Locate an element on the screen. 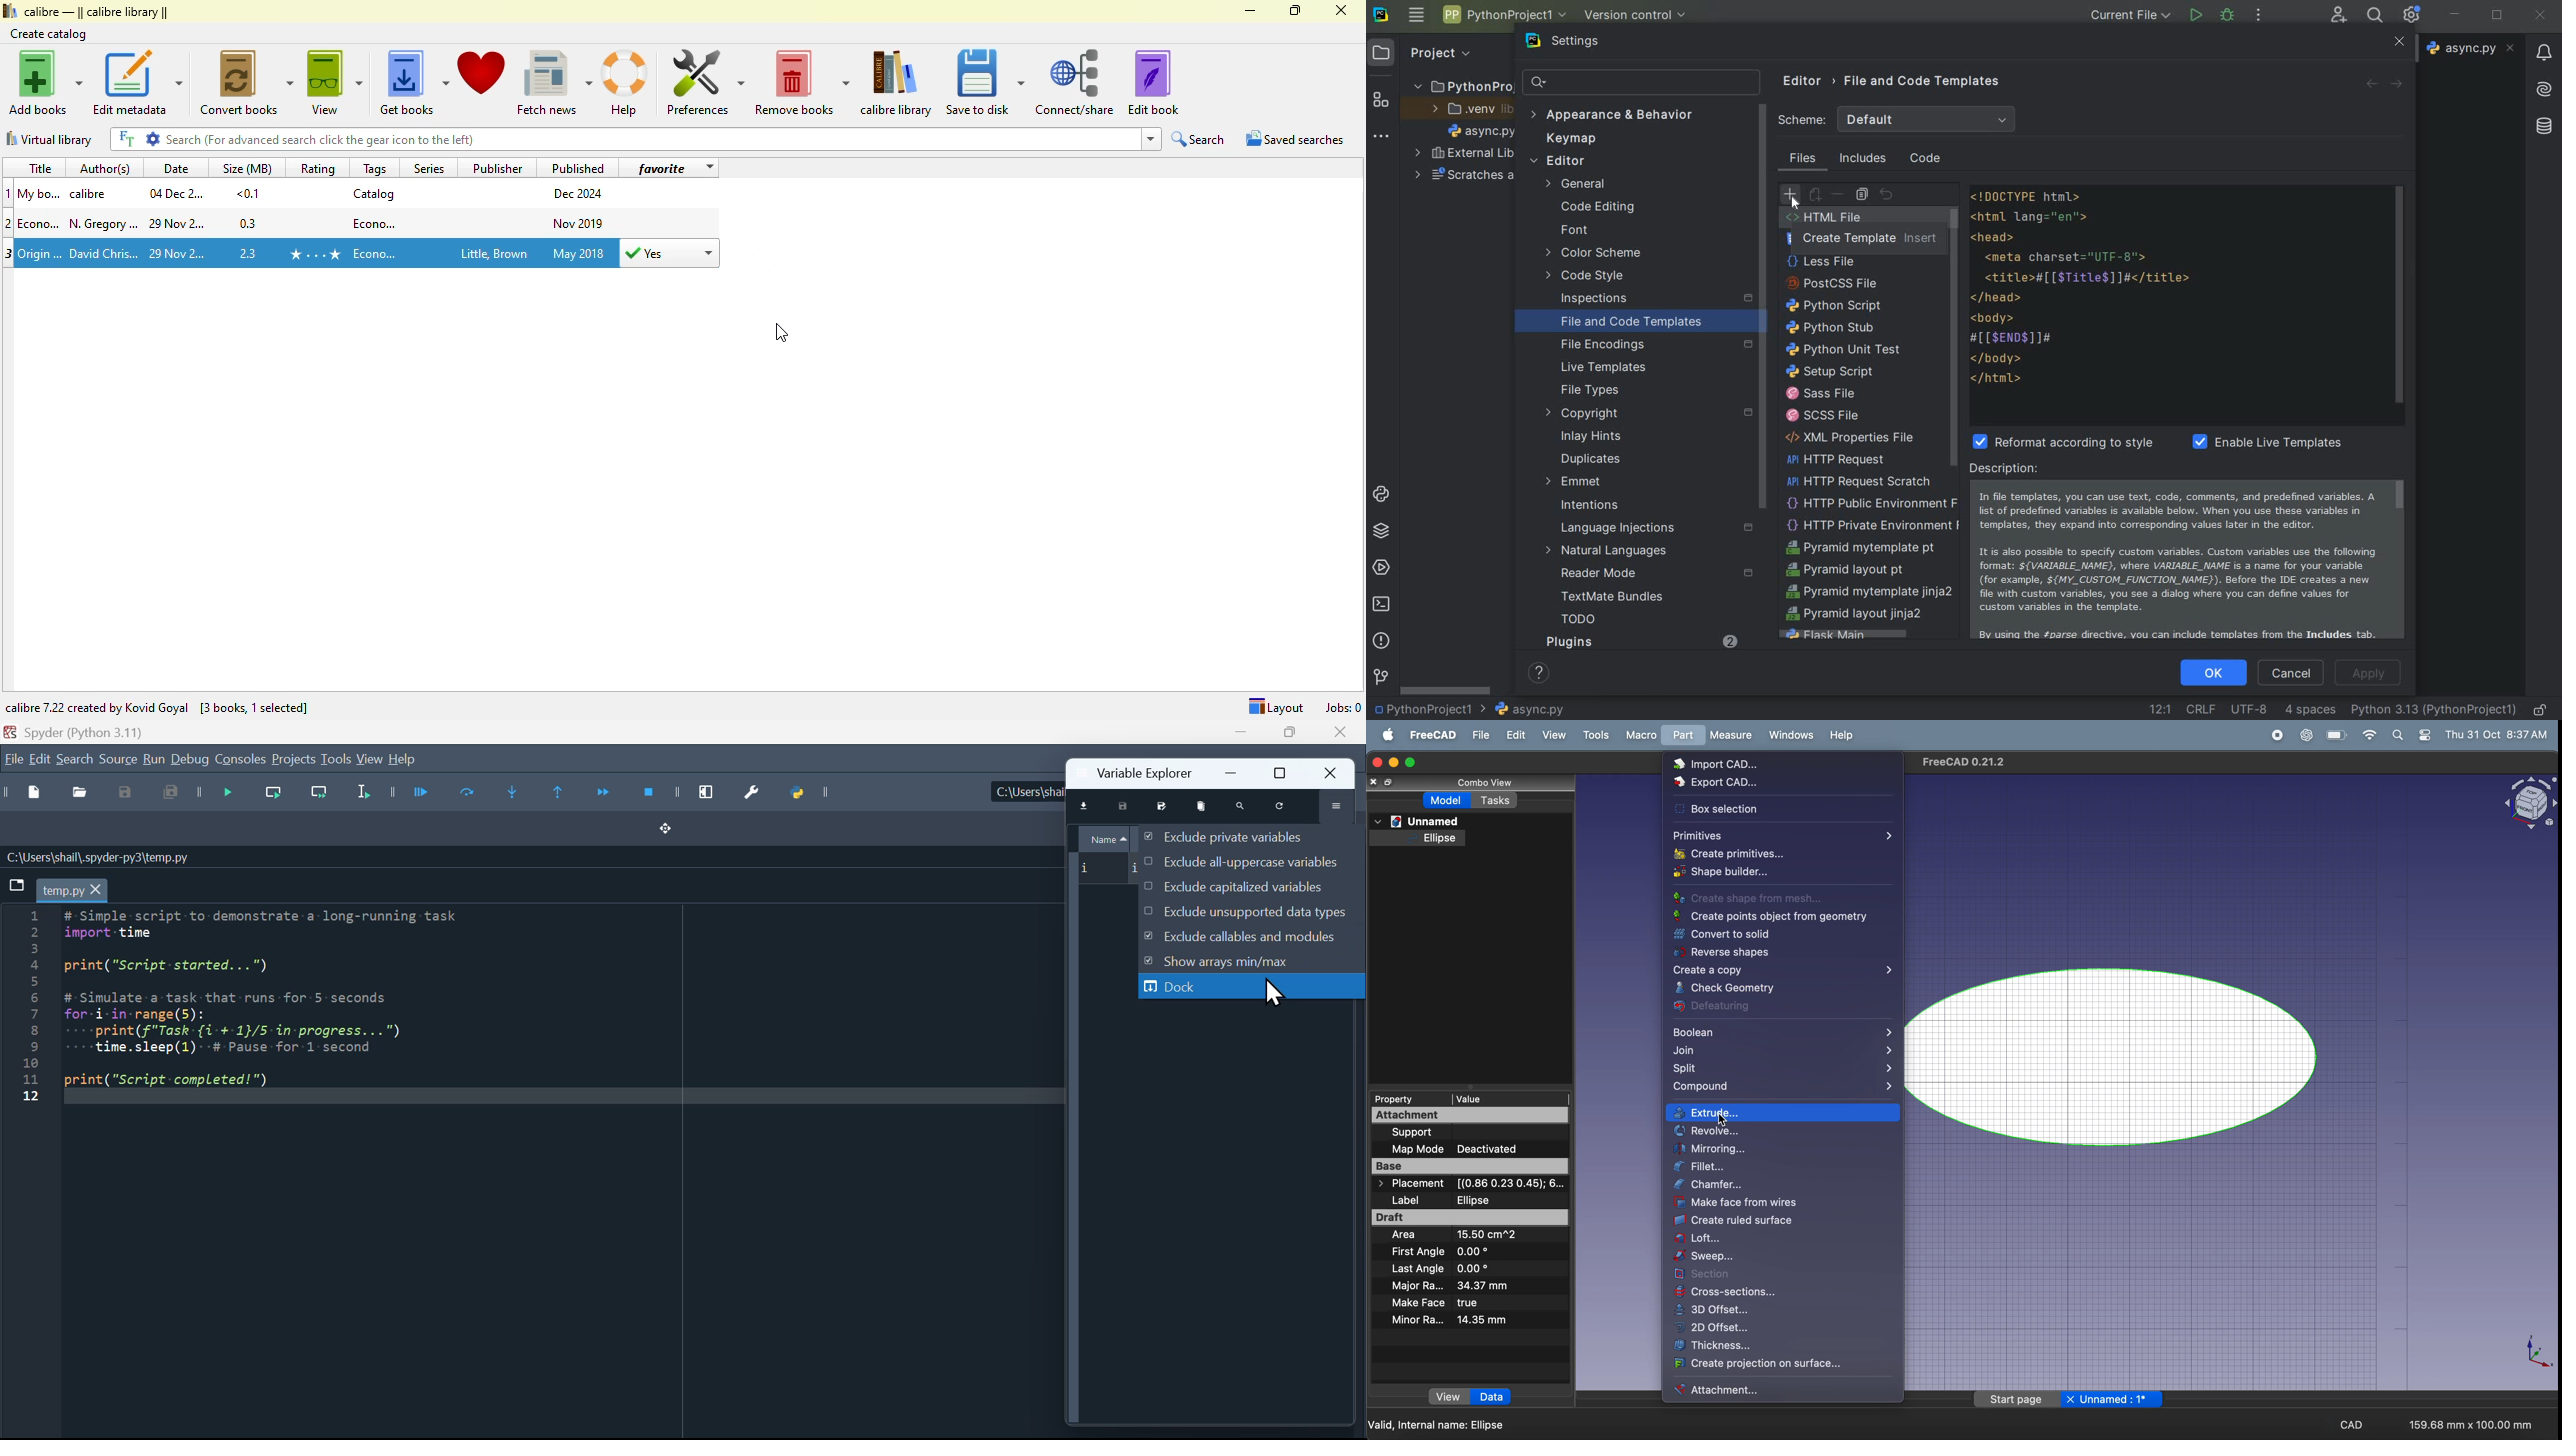 This screenshot has width=2576, height=1456. maximize is located at coordinates (1296, 10).